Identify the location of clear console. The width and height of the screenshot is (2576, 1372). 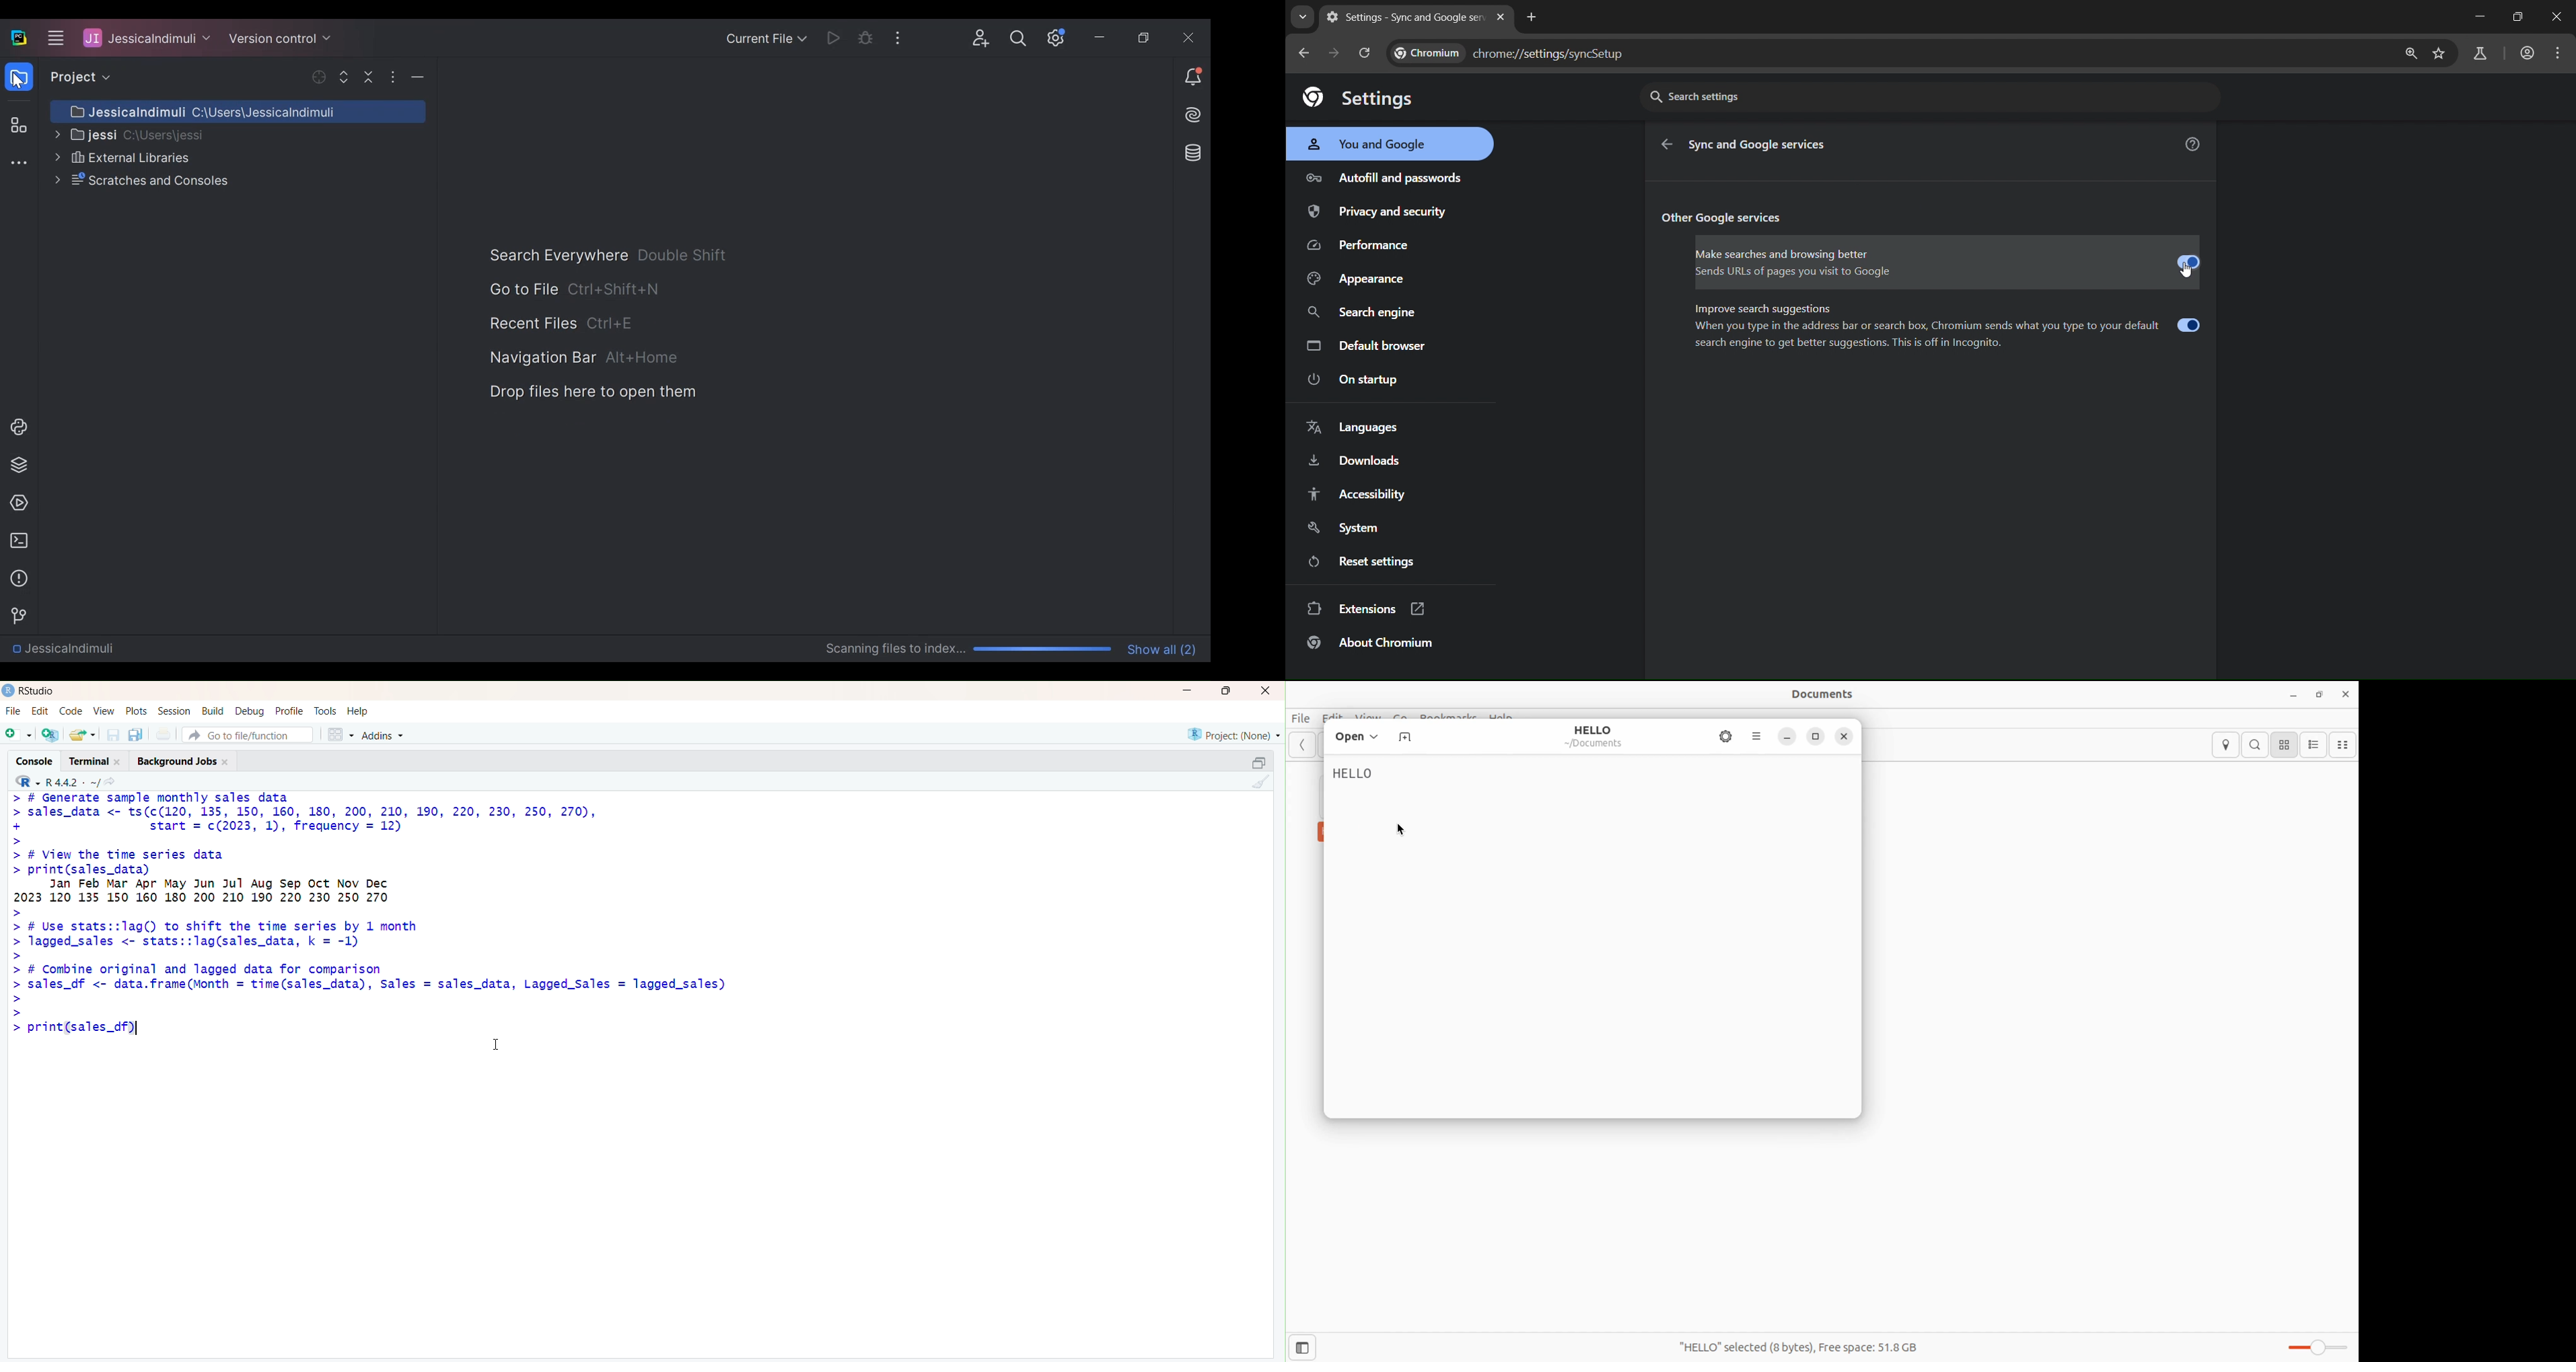
(1260, 783).